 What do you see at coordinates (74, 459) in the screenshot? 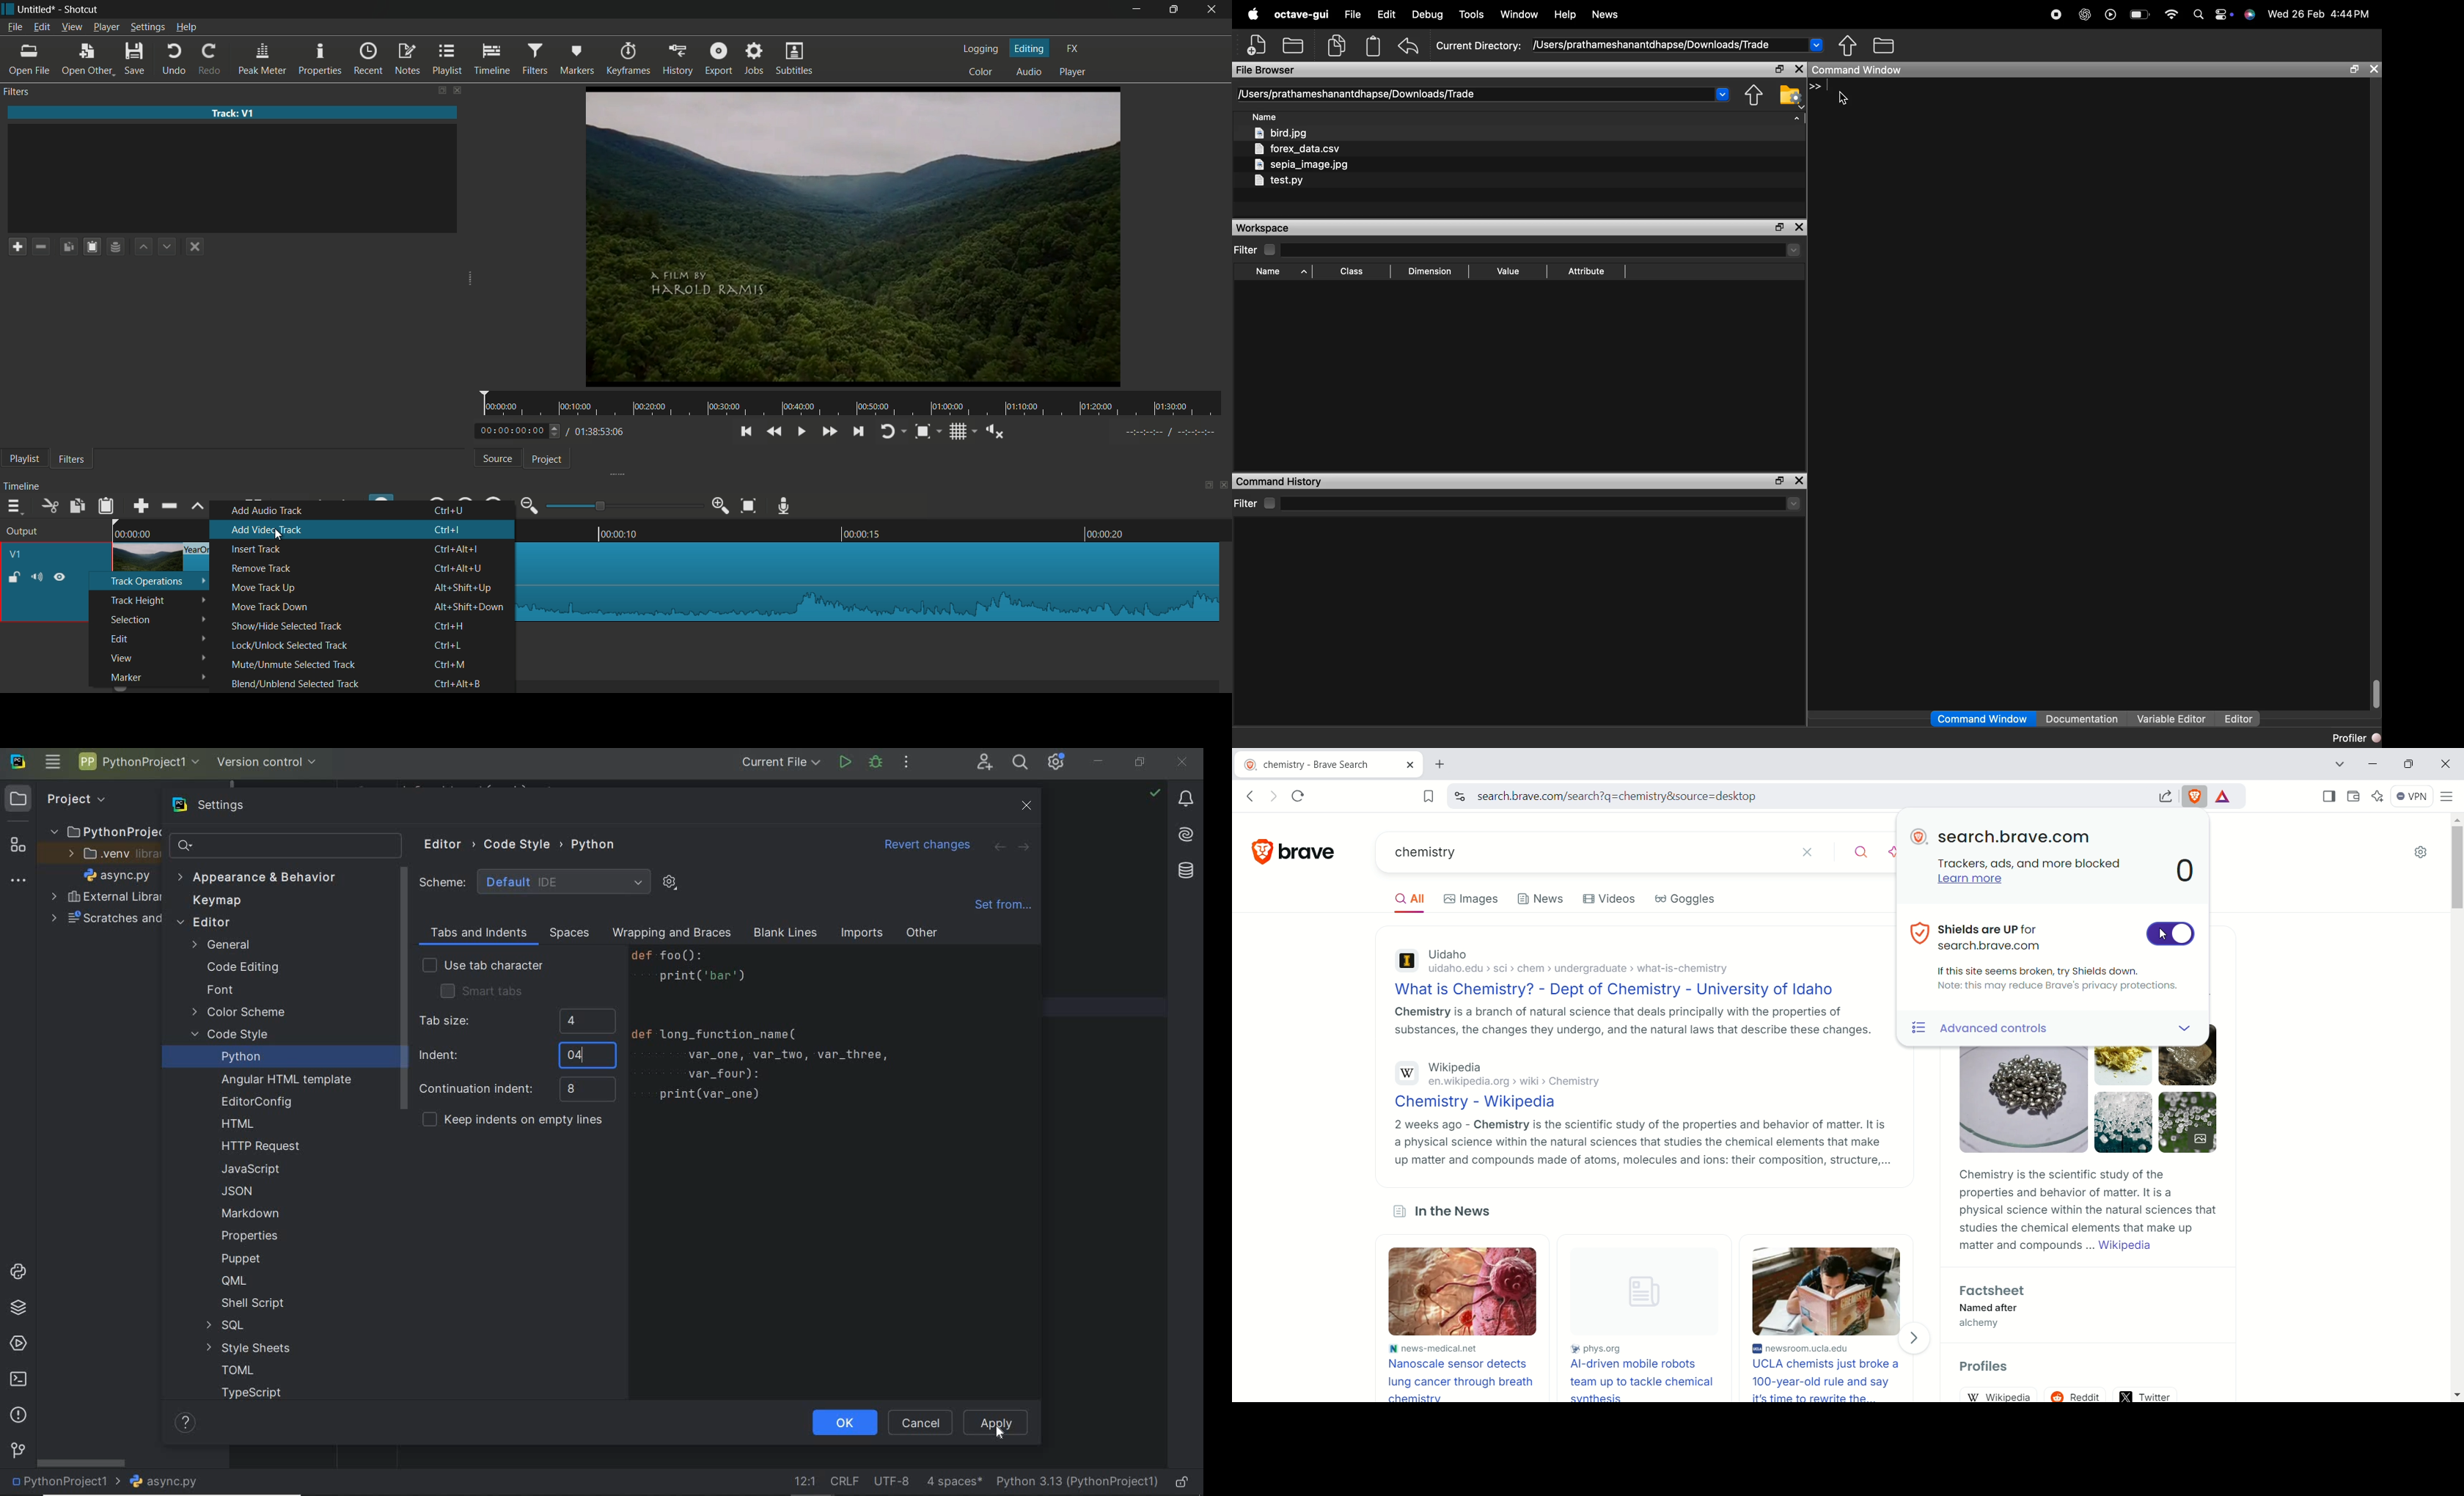
I see `filters` at bounding box center [74, 459].